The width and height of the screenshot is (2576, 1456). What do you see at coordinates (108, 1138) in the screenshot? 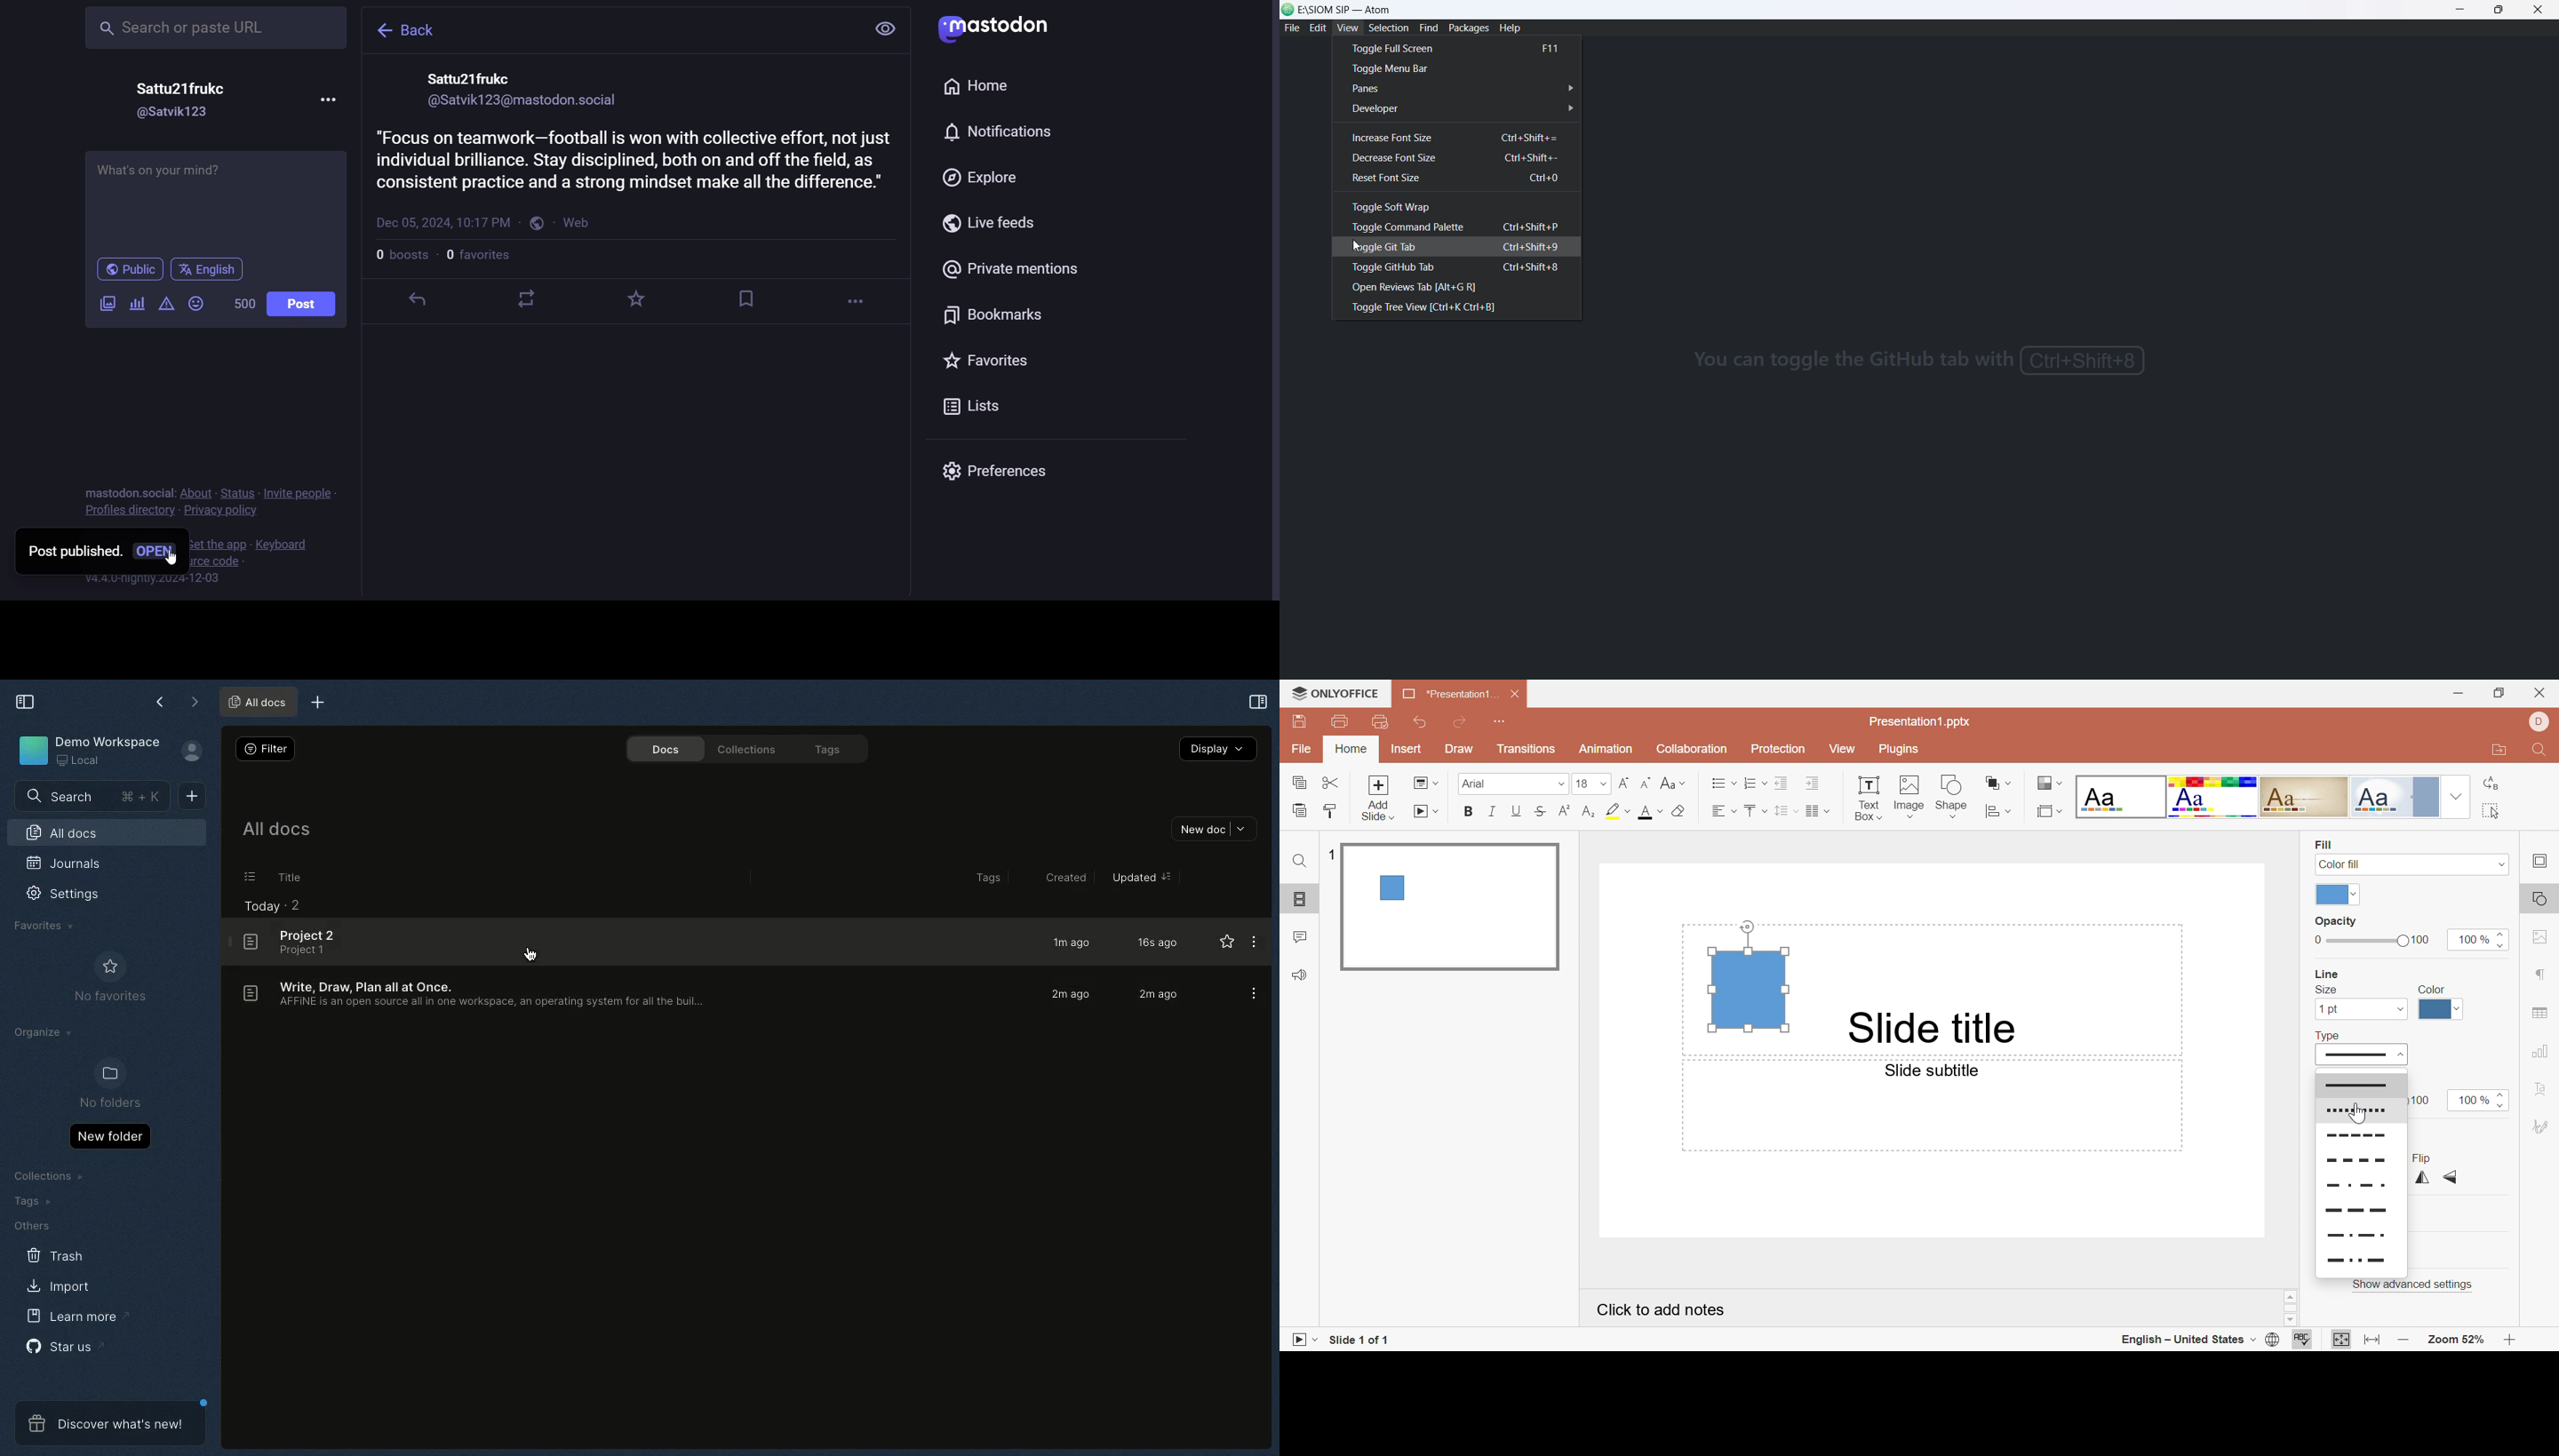
I see `New folder` at bounding box center [108, 1138].